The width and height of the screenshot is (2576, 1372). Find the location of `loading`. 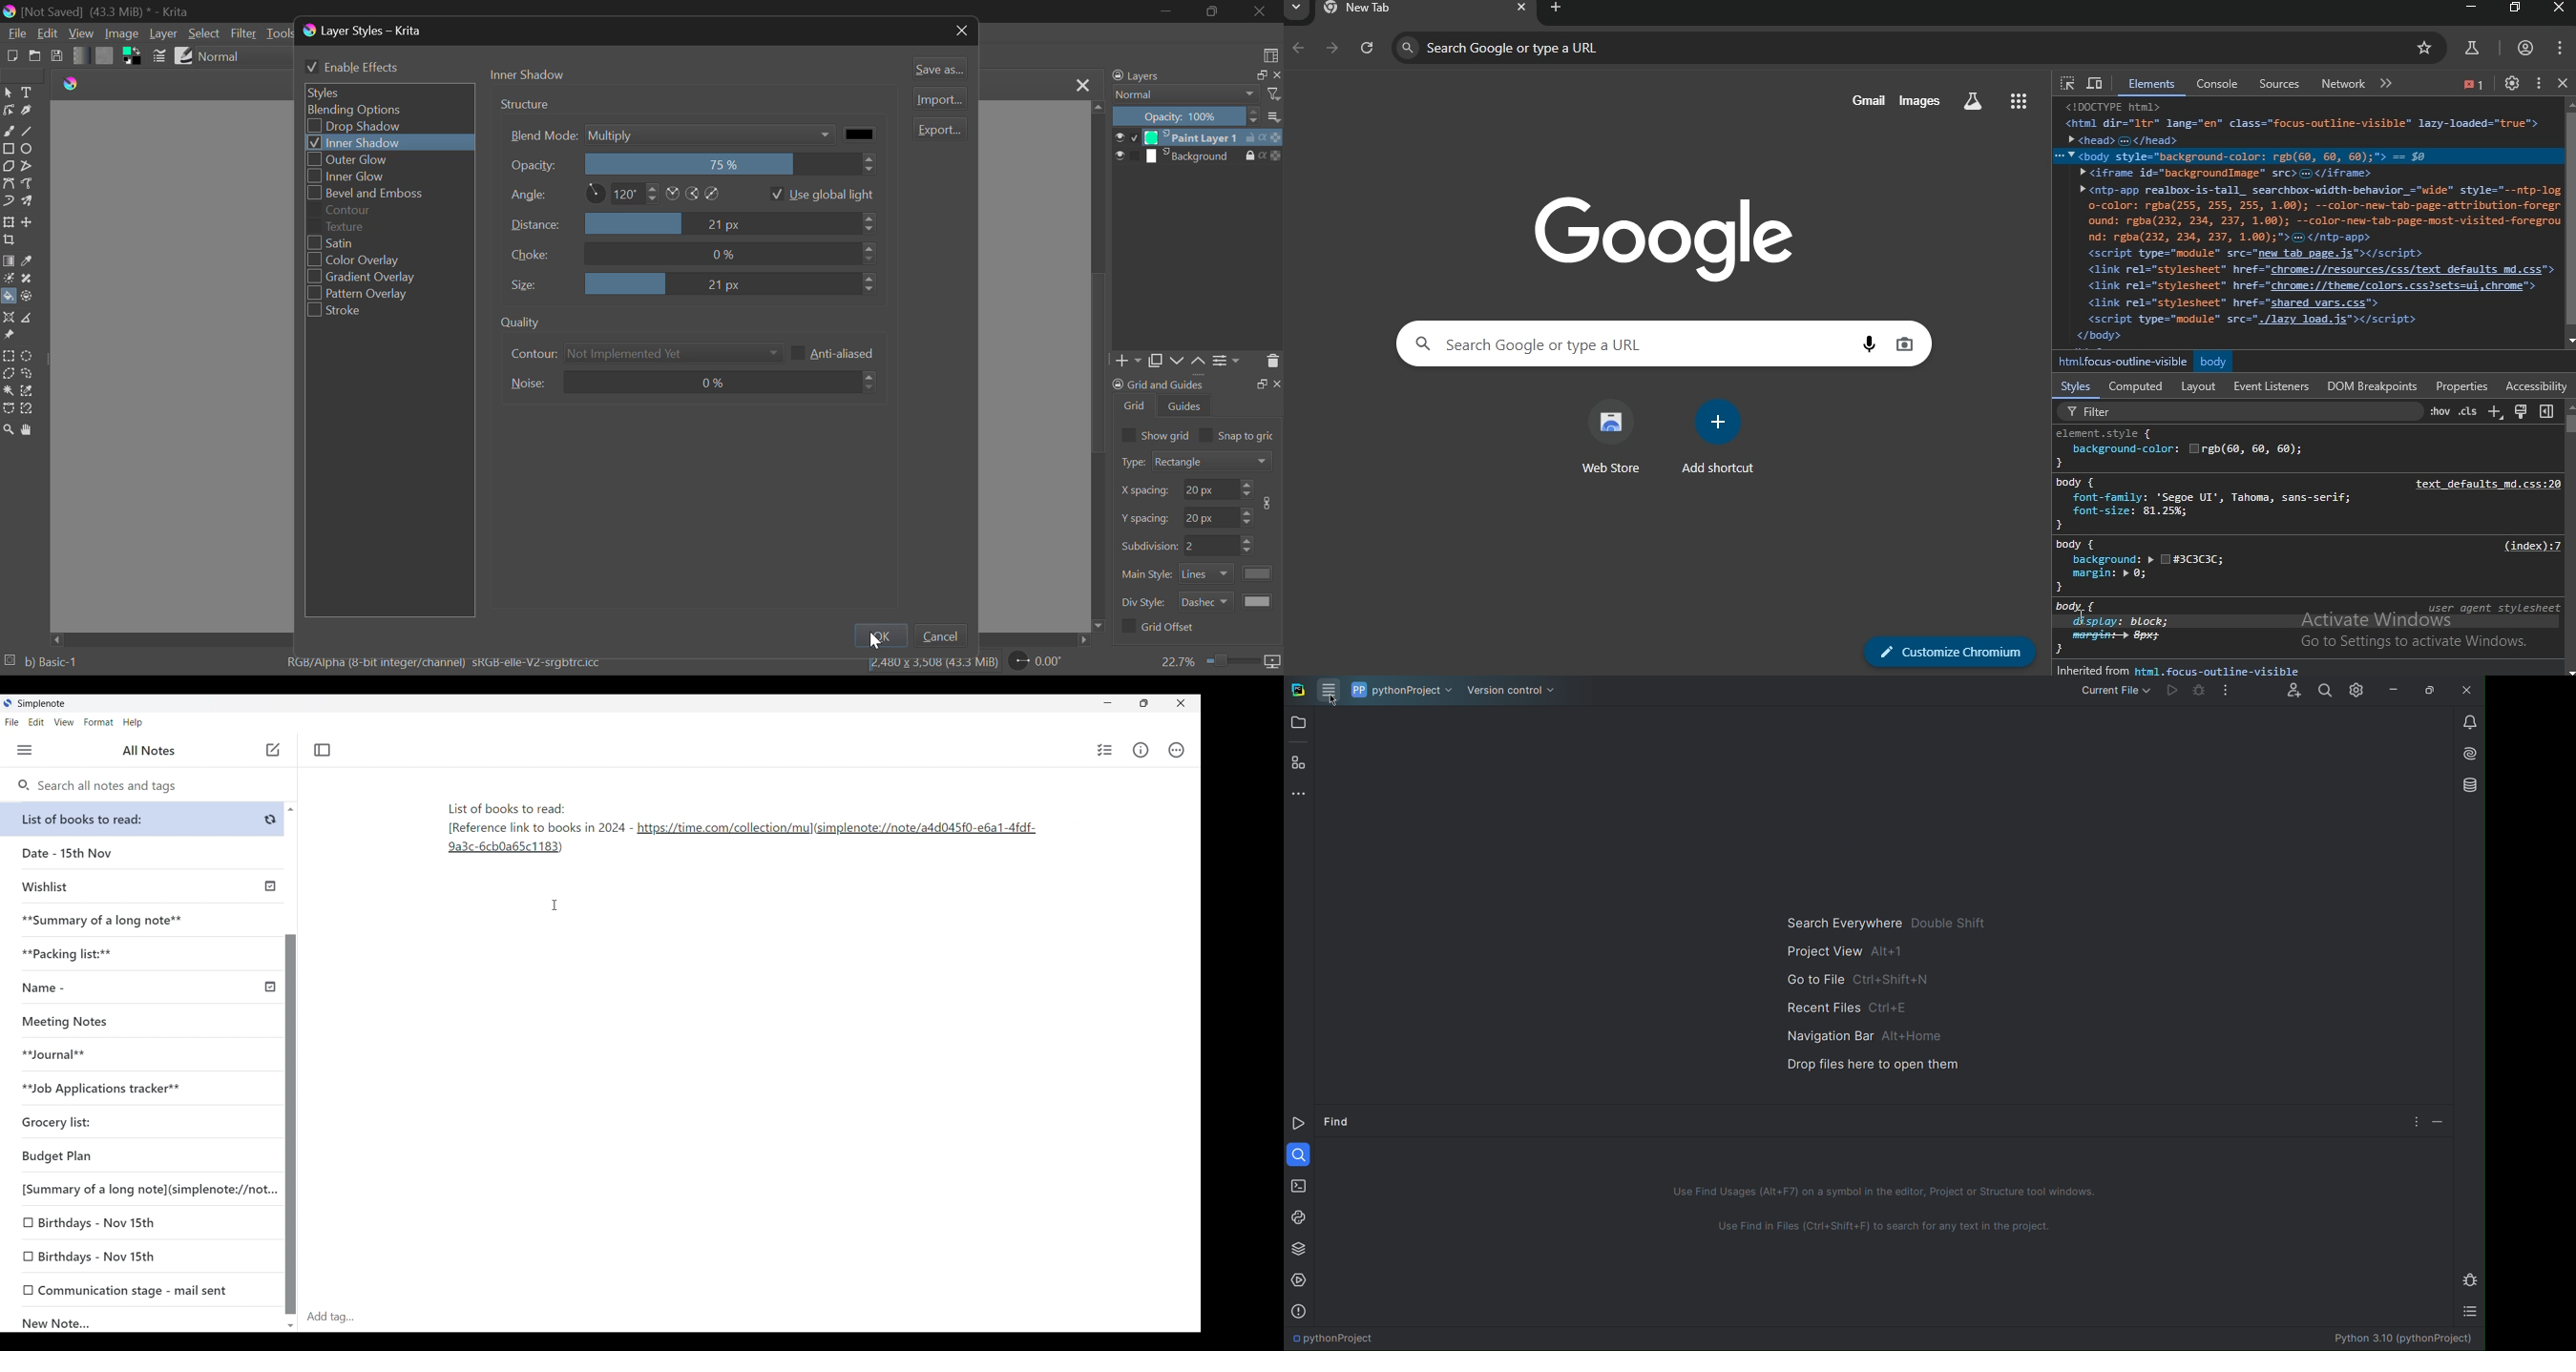

loading is located at coordinates (8, 660).